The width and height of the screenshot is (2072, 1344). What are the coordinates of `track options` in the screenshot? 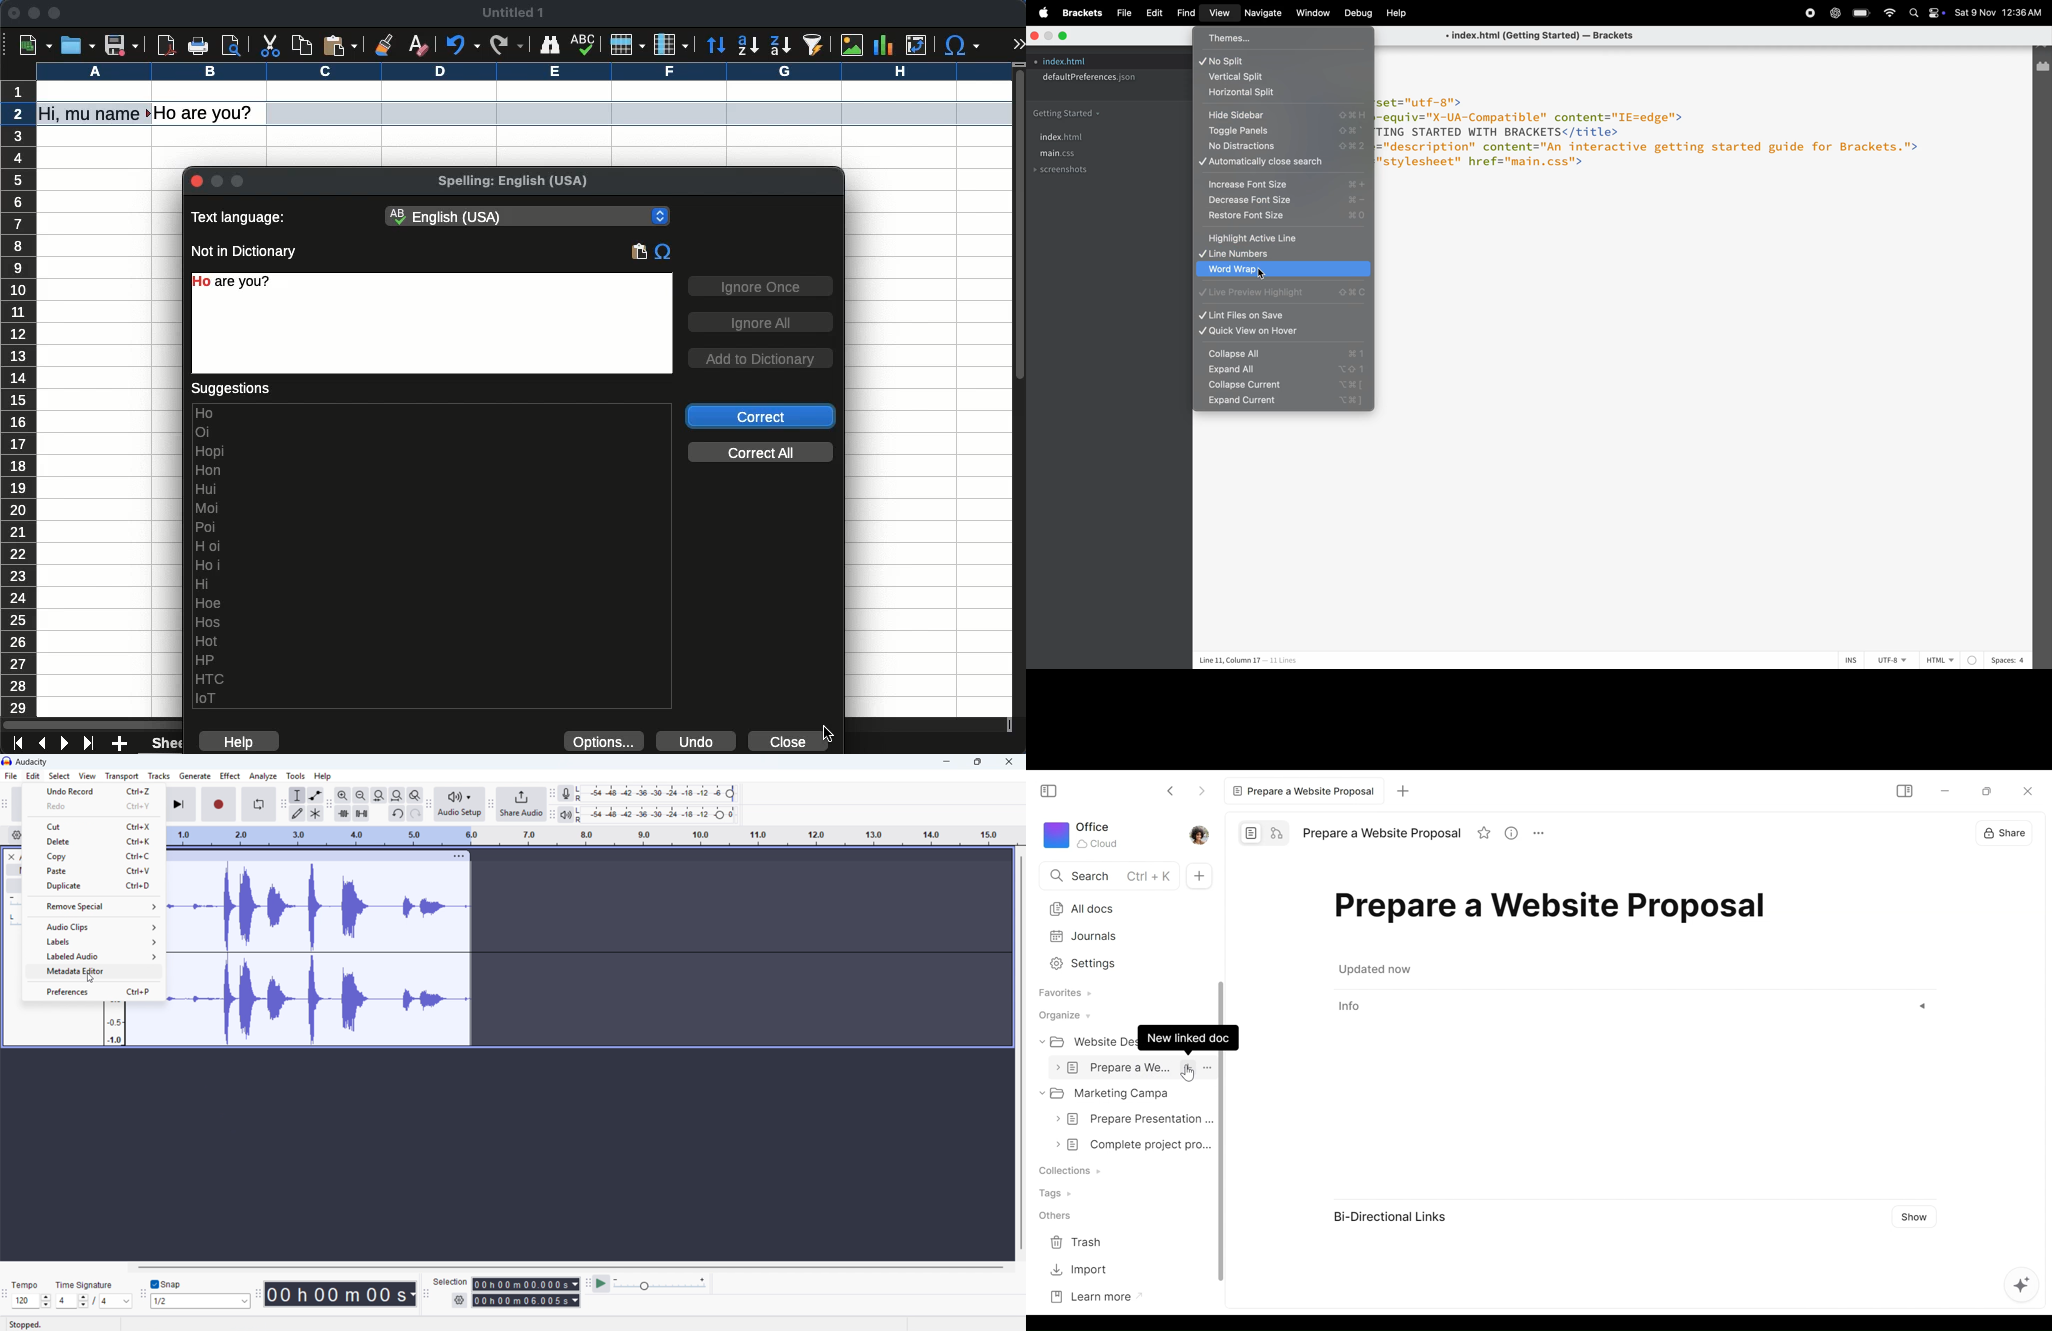 It's located at (460, 856).